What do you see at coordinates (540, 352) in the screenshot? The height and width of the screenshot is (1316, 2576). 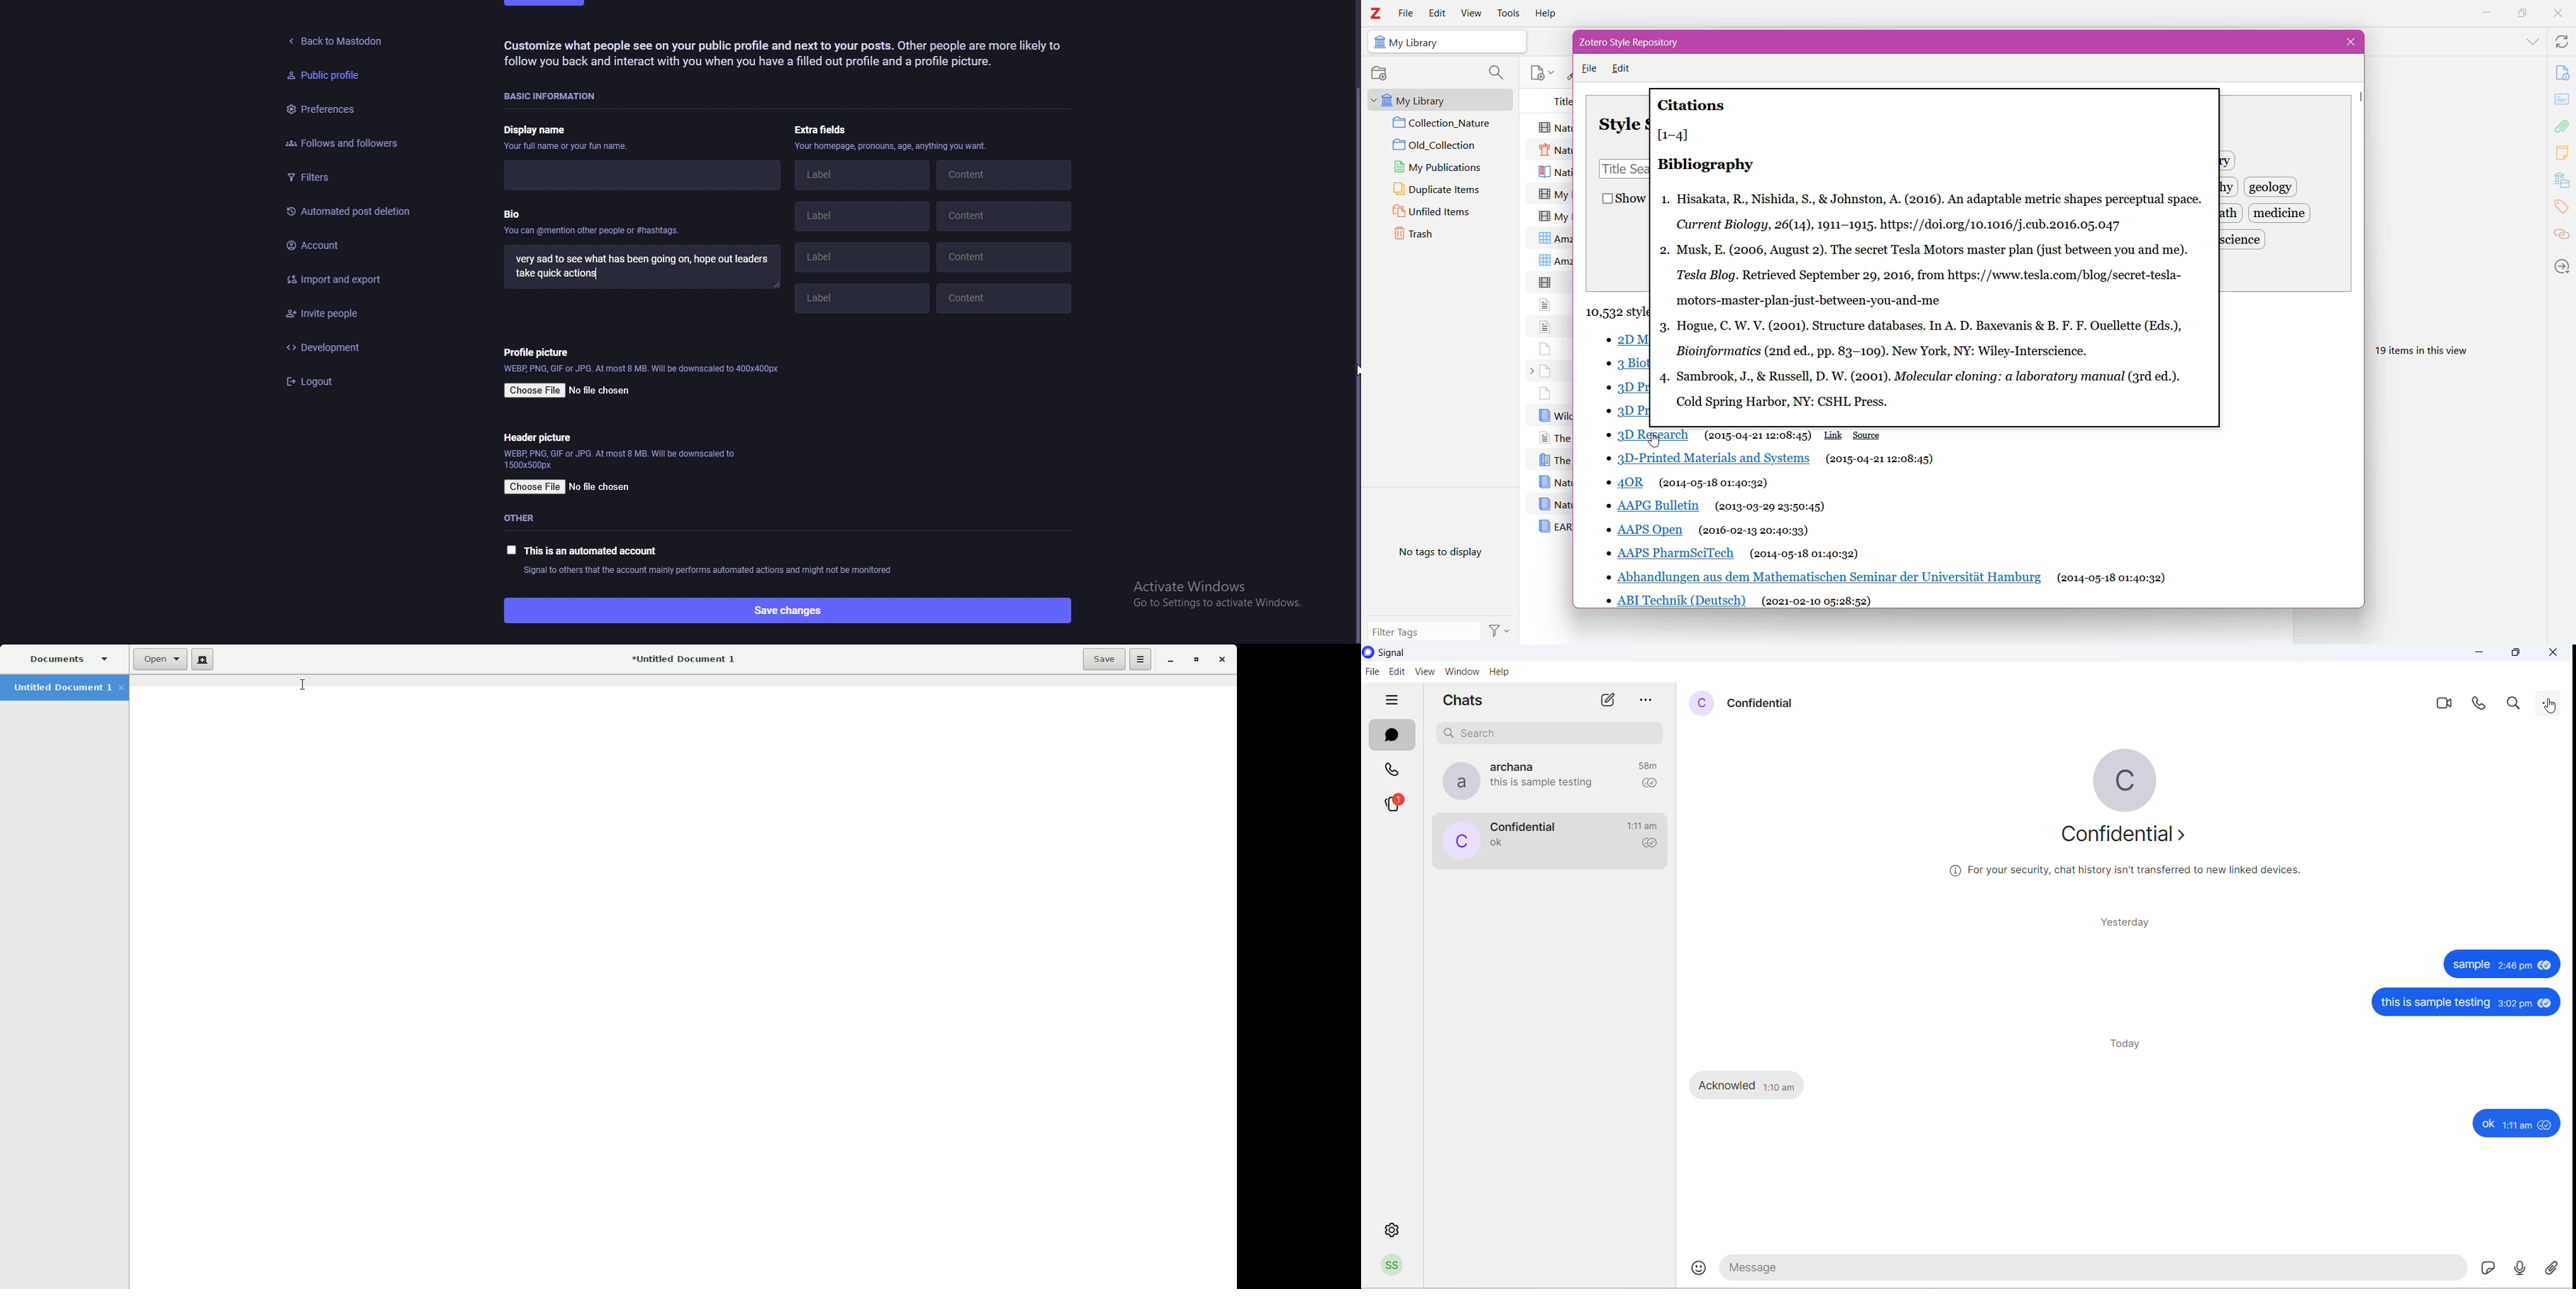 I see `profile picture` at bounding box center [540, 352].